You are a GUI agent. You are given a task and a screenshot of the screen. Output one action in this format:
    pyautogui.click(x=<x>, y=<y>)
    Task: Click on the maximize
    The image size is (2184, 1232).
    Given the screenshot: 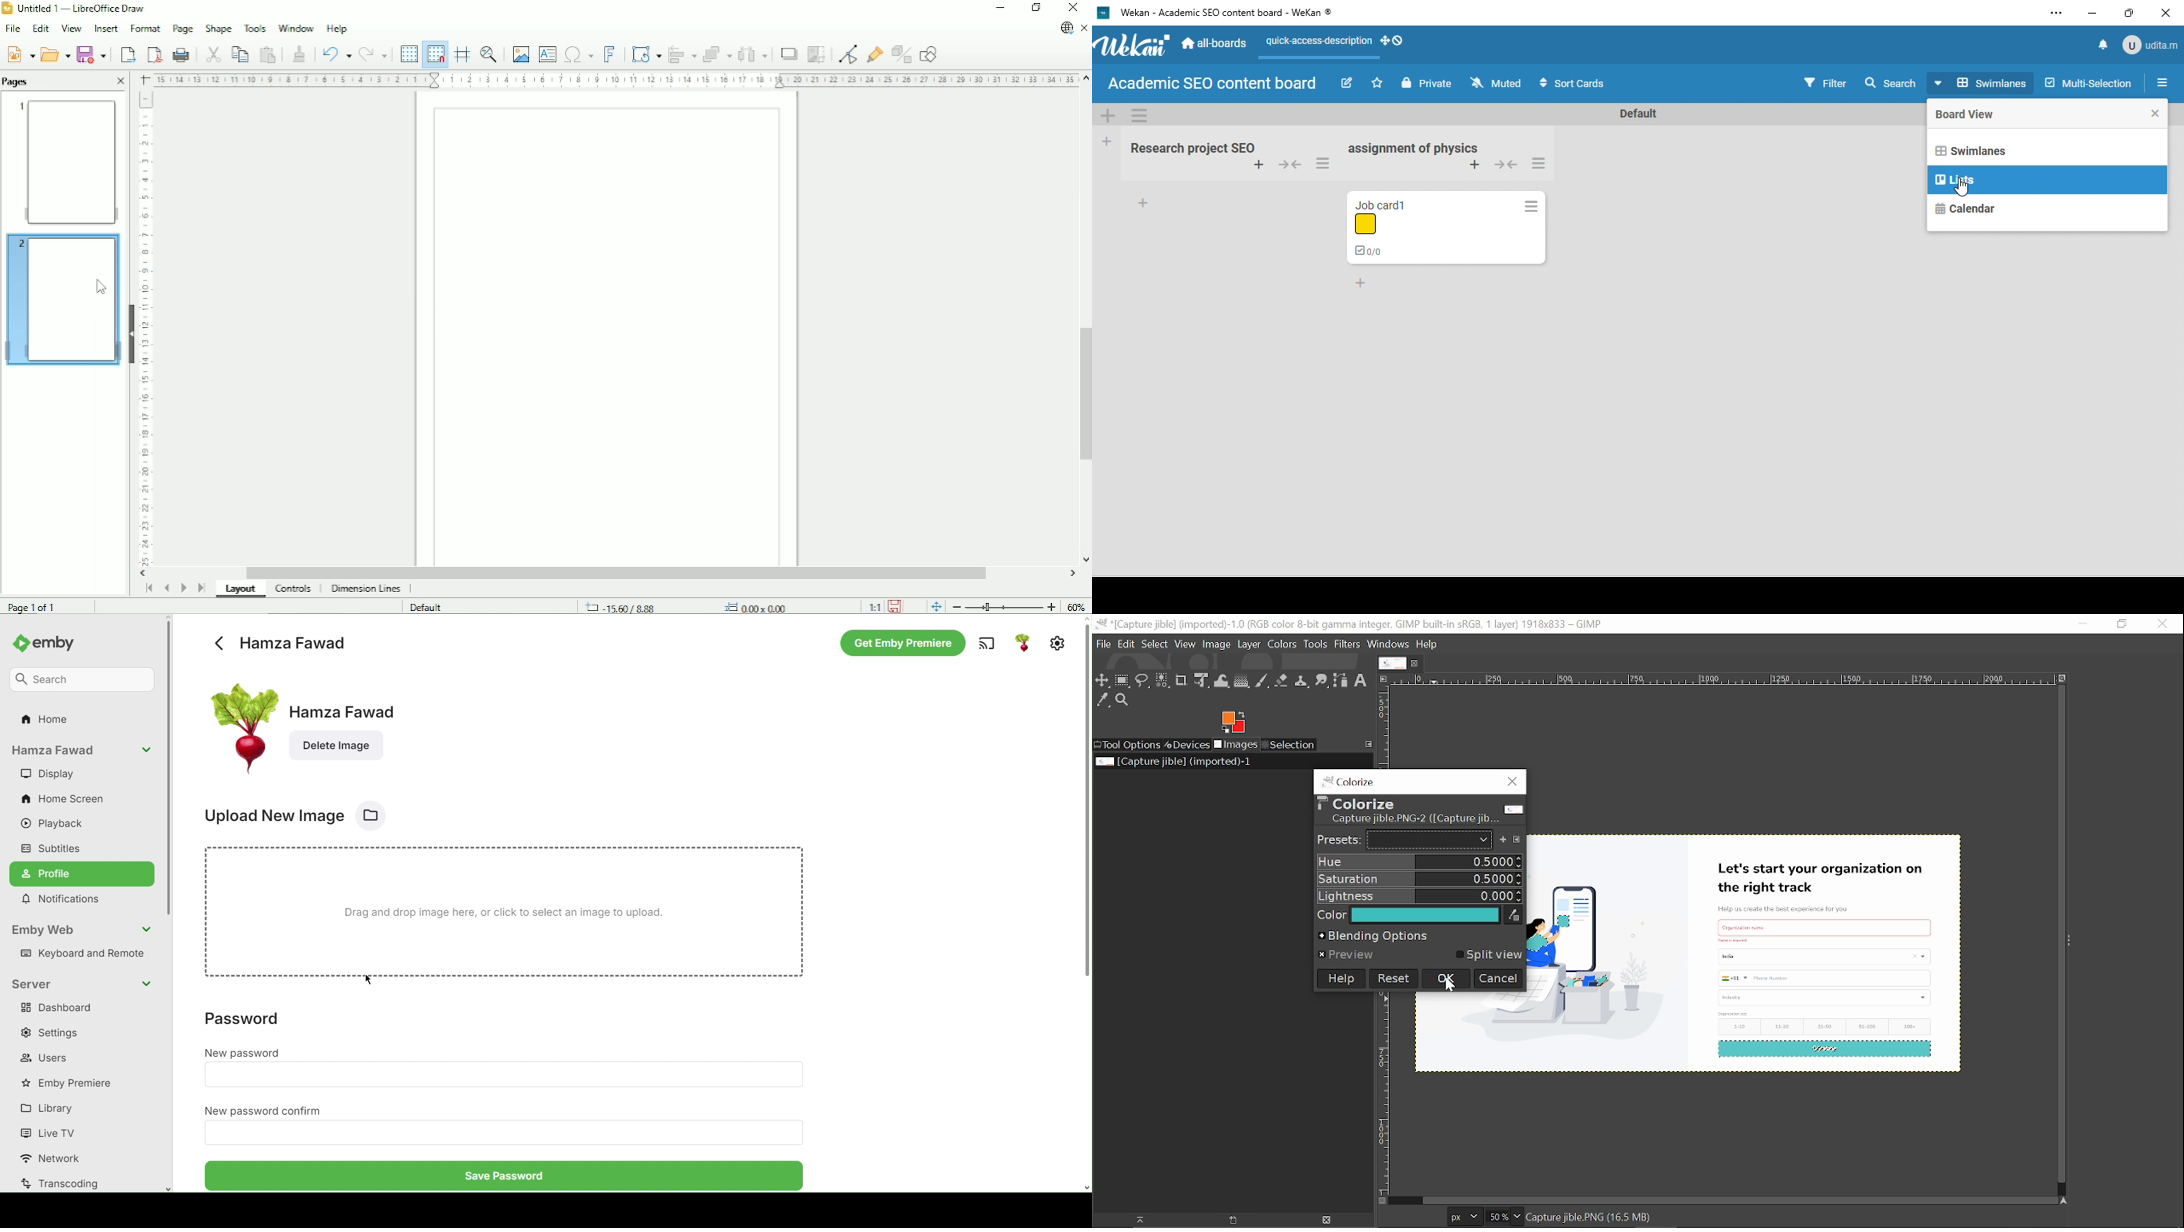 What is the action you would take?
    pyautogui.click(x=2130, y=13)
    